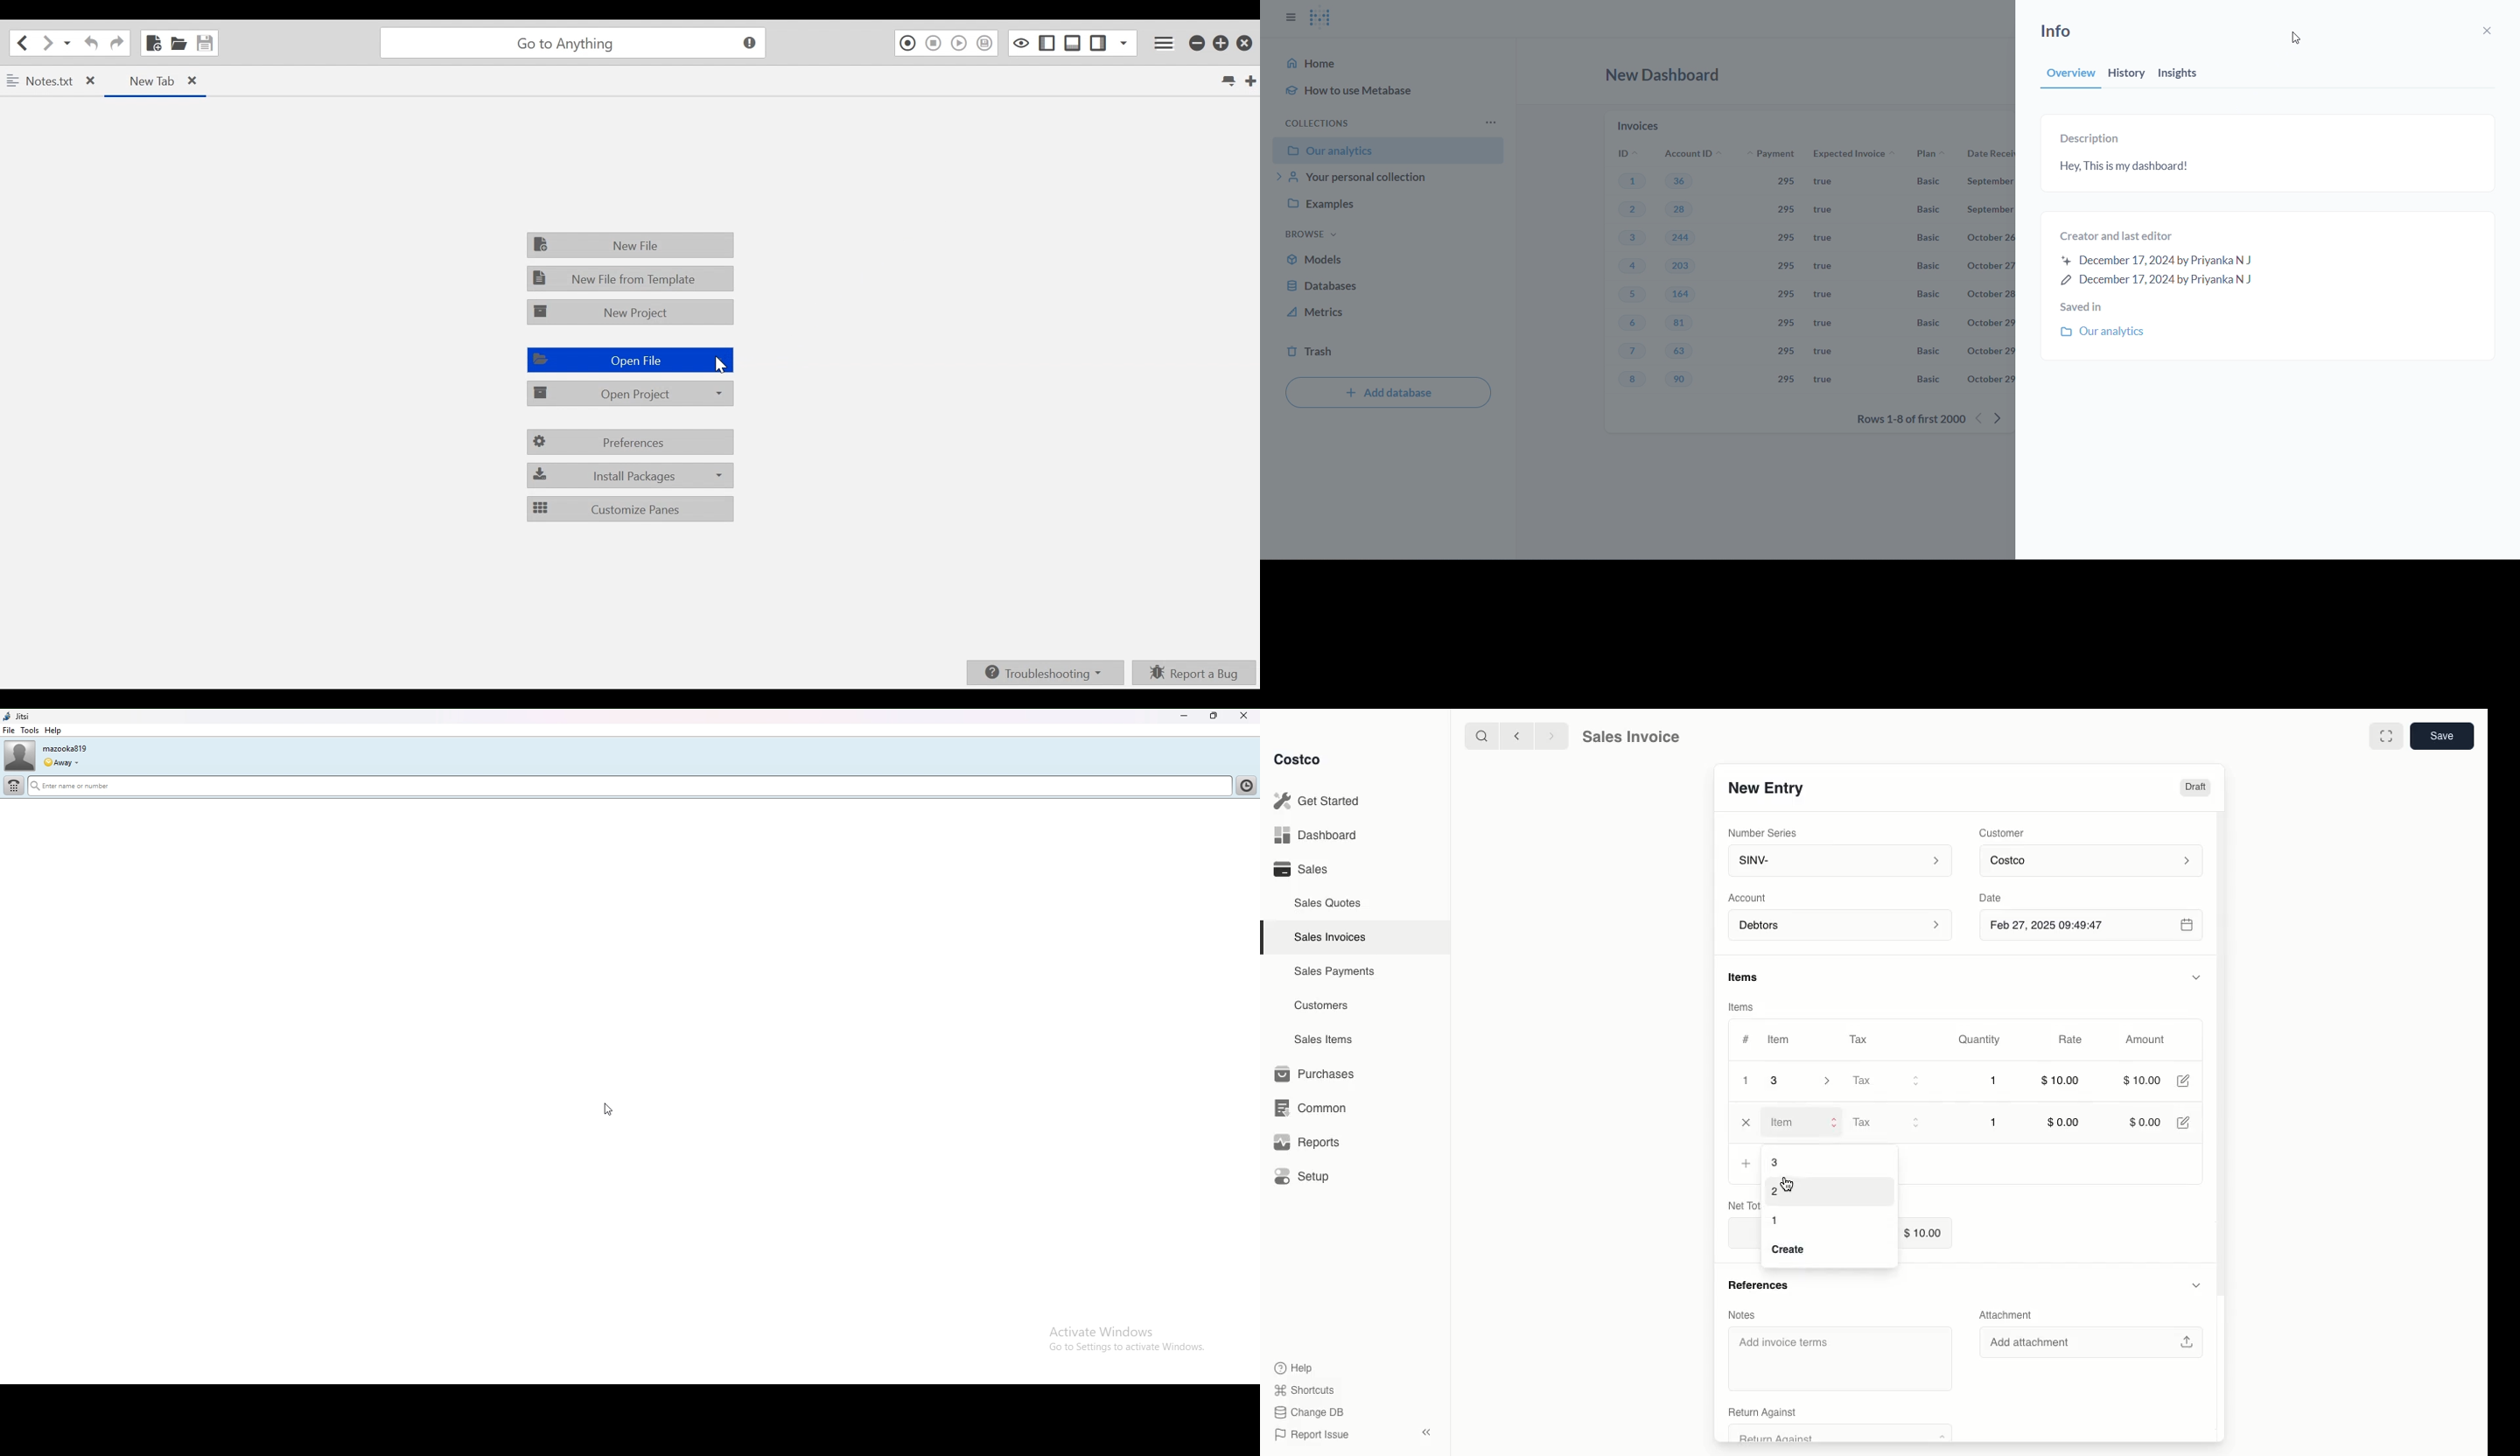 This screenshot has height=1456, width=2520. I want to click on Date, so click(2005, 896).